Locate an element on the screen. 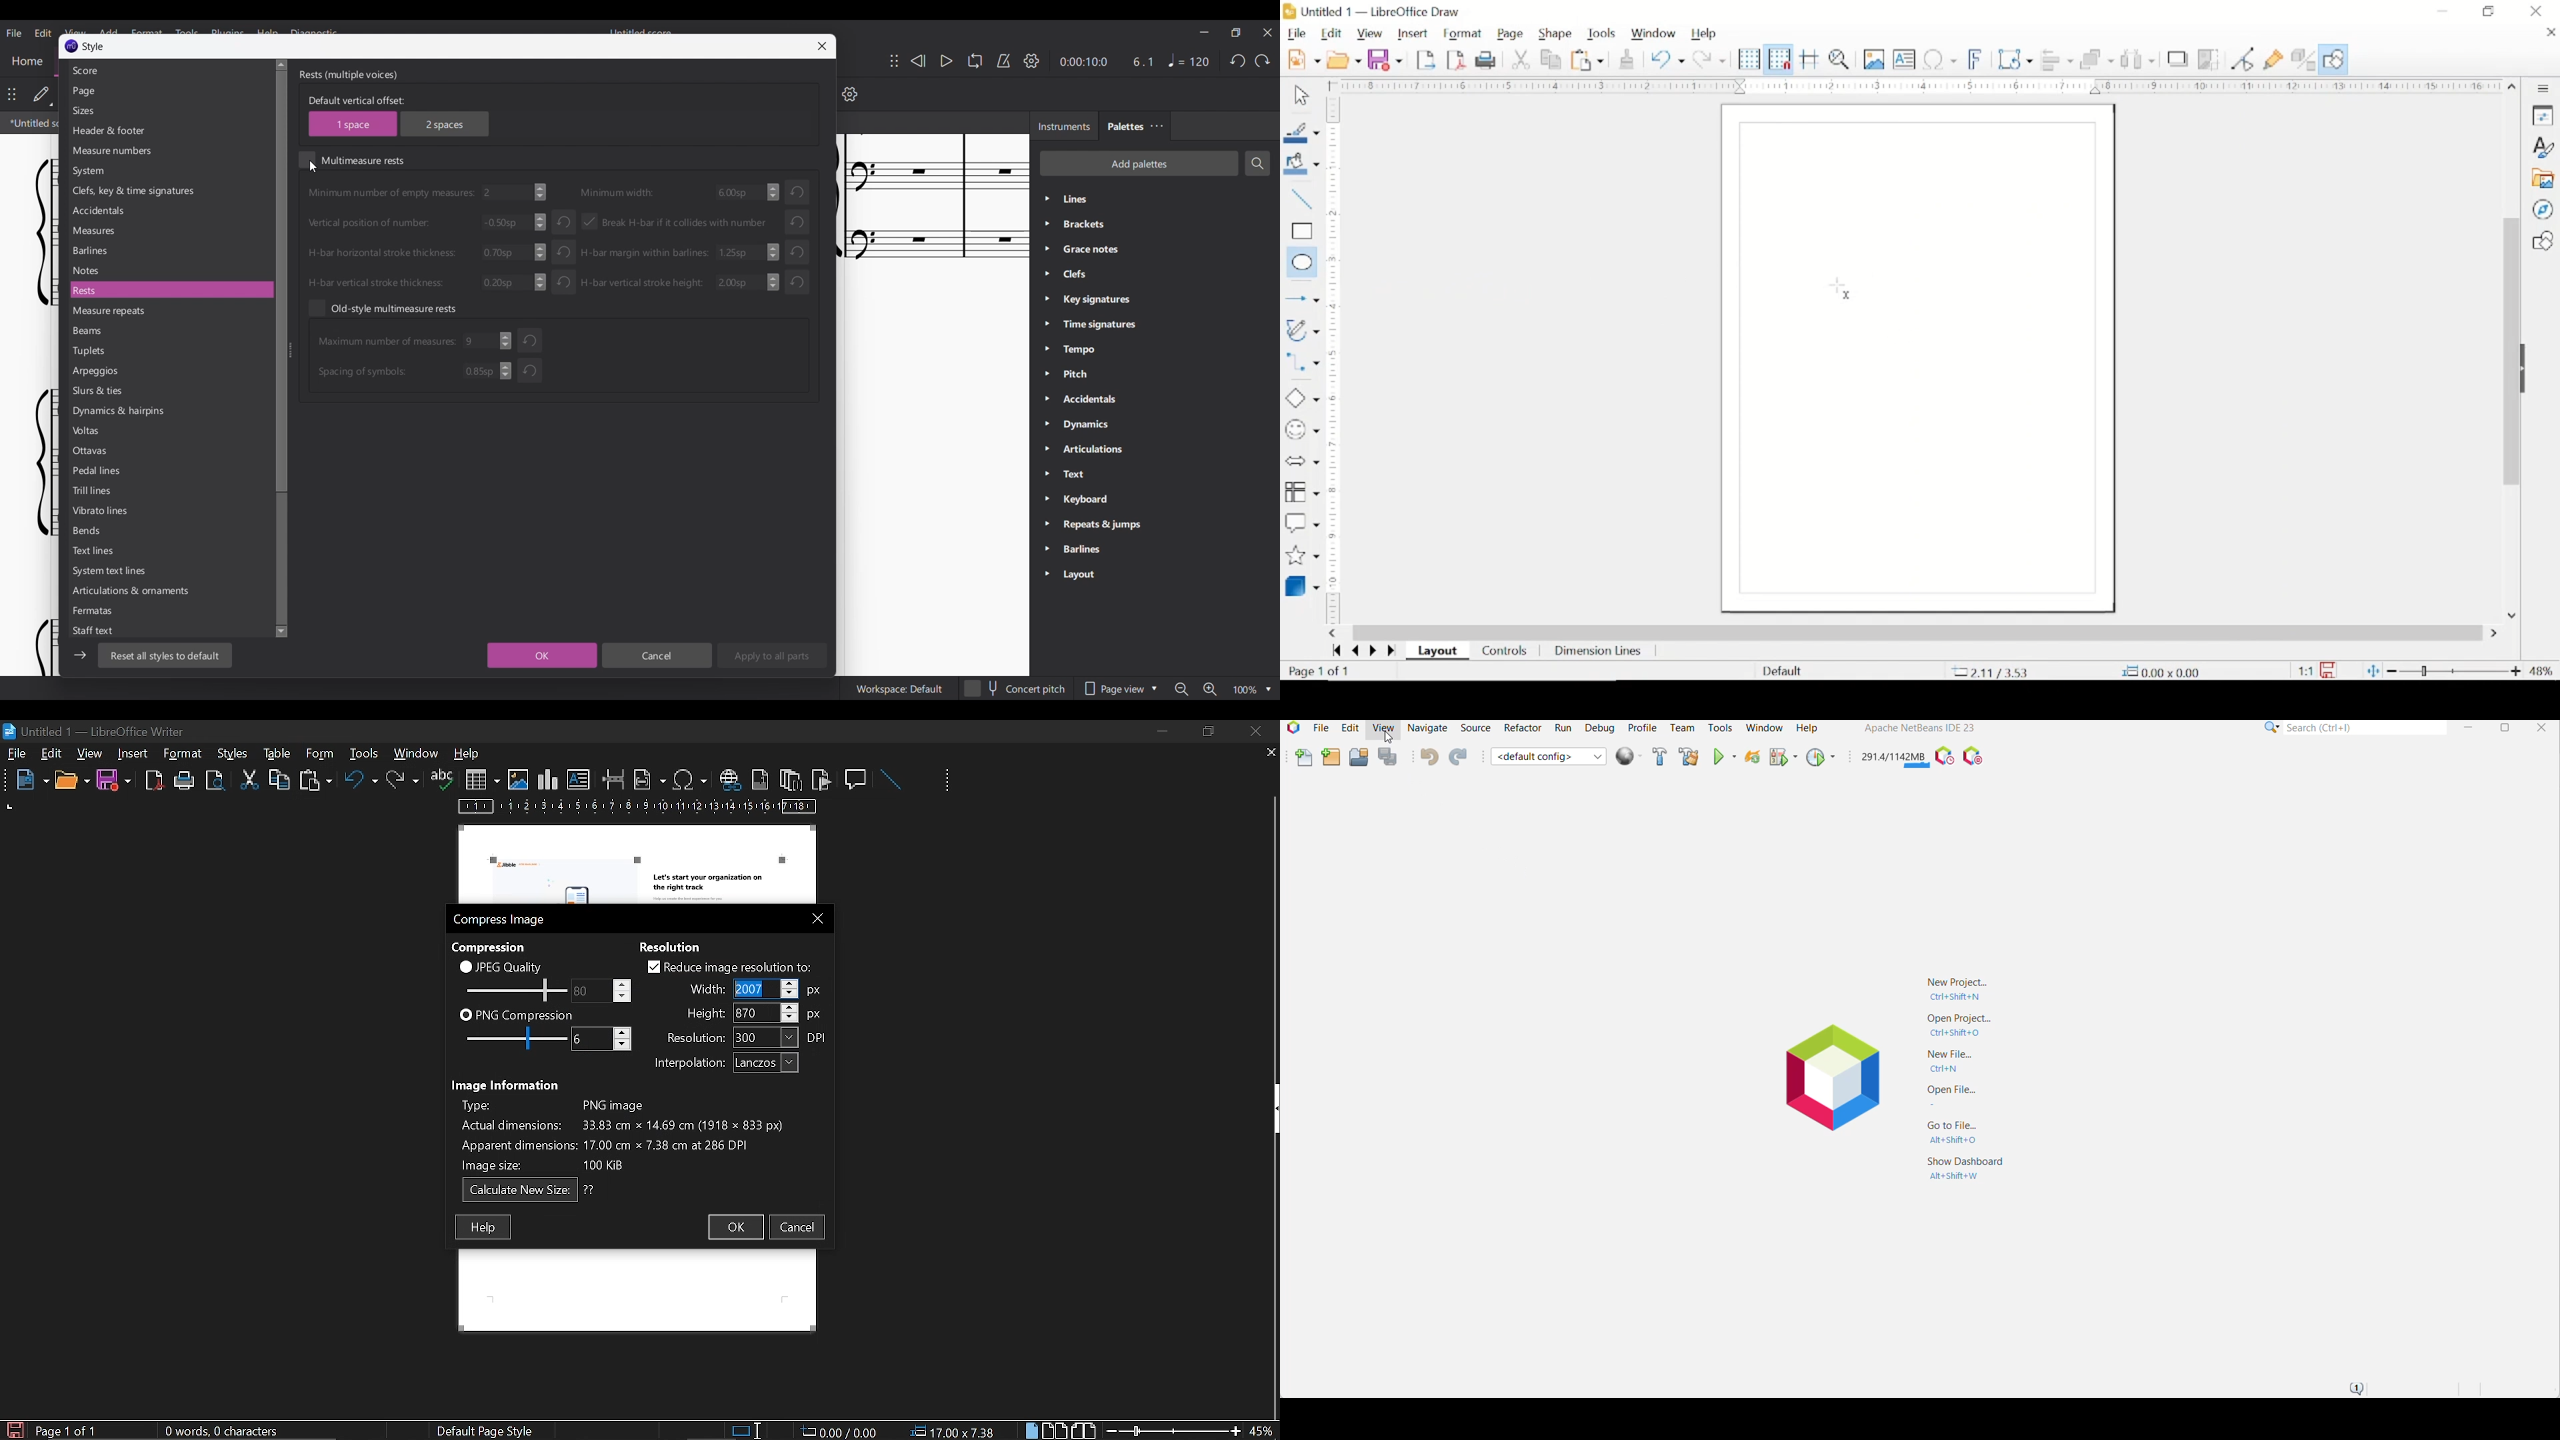  scroll right arrow is located at coordinates (2494, 633).